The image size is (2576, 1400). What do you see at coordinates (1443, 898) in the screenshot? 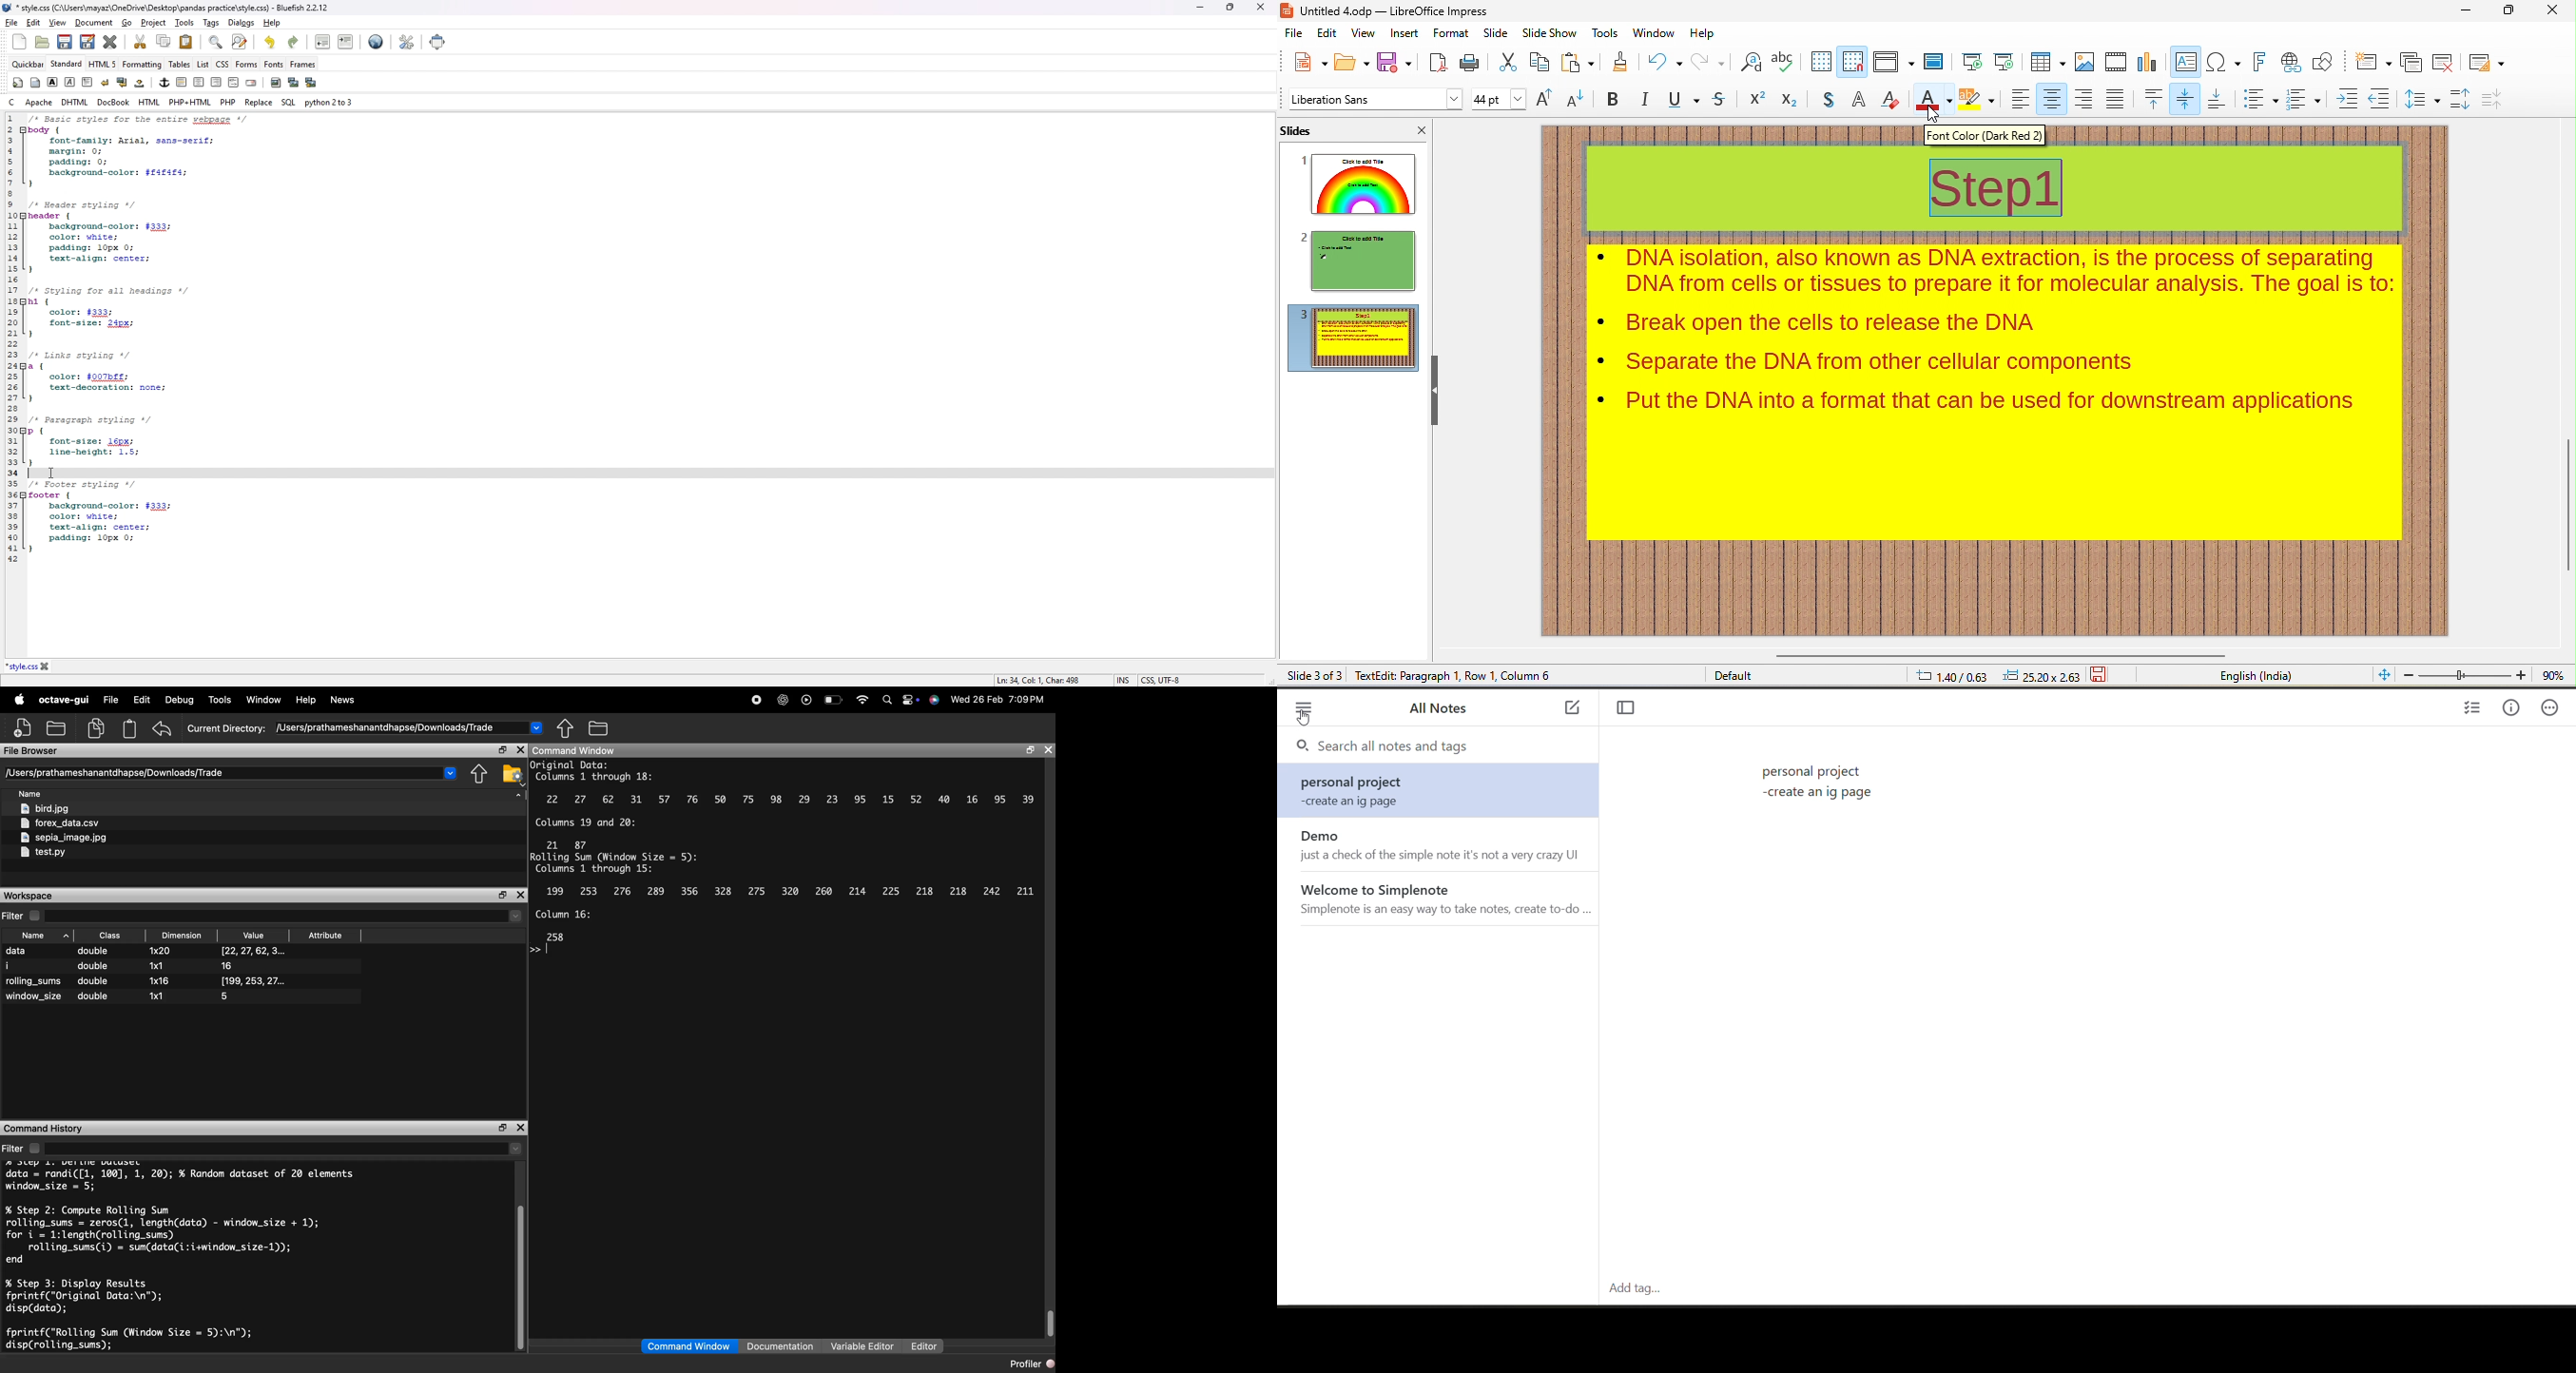
I see `note 3` at bounding box center [1443, 898].